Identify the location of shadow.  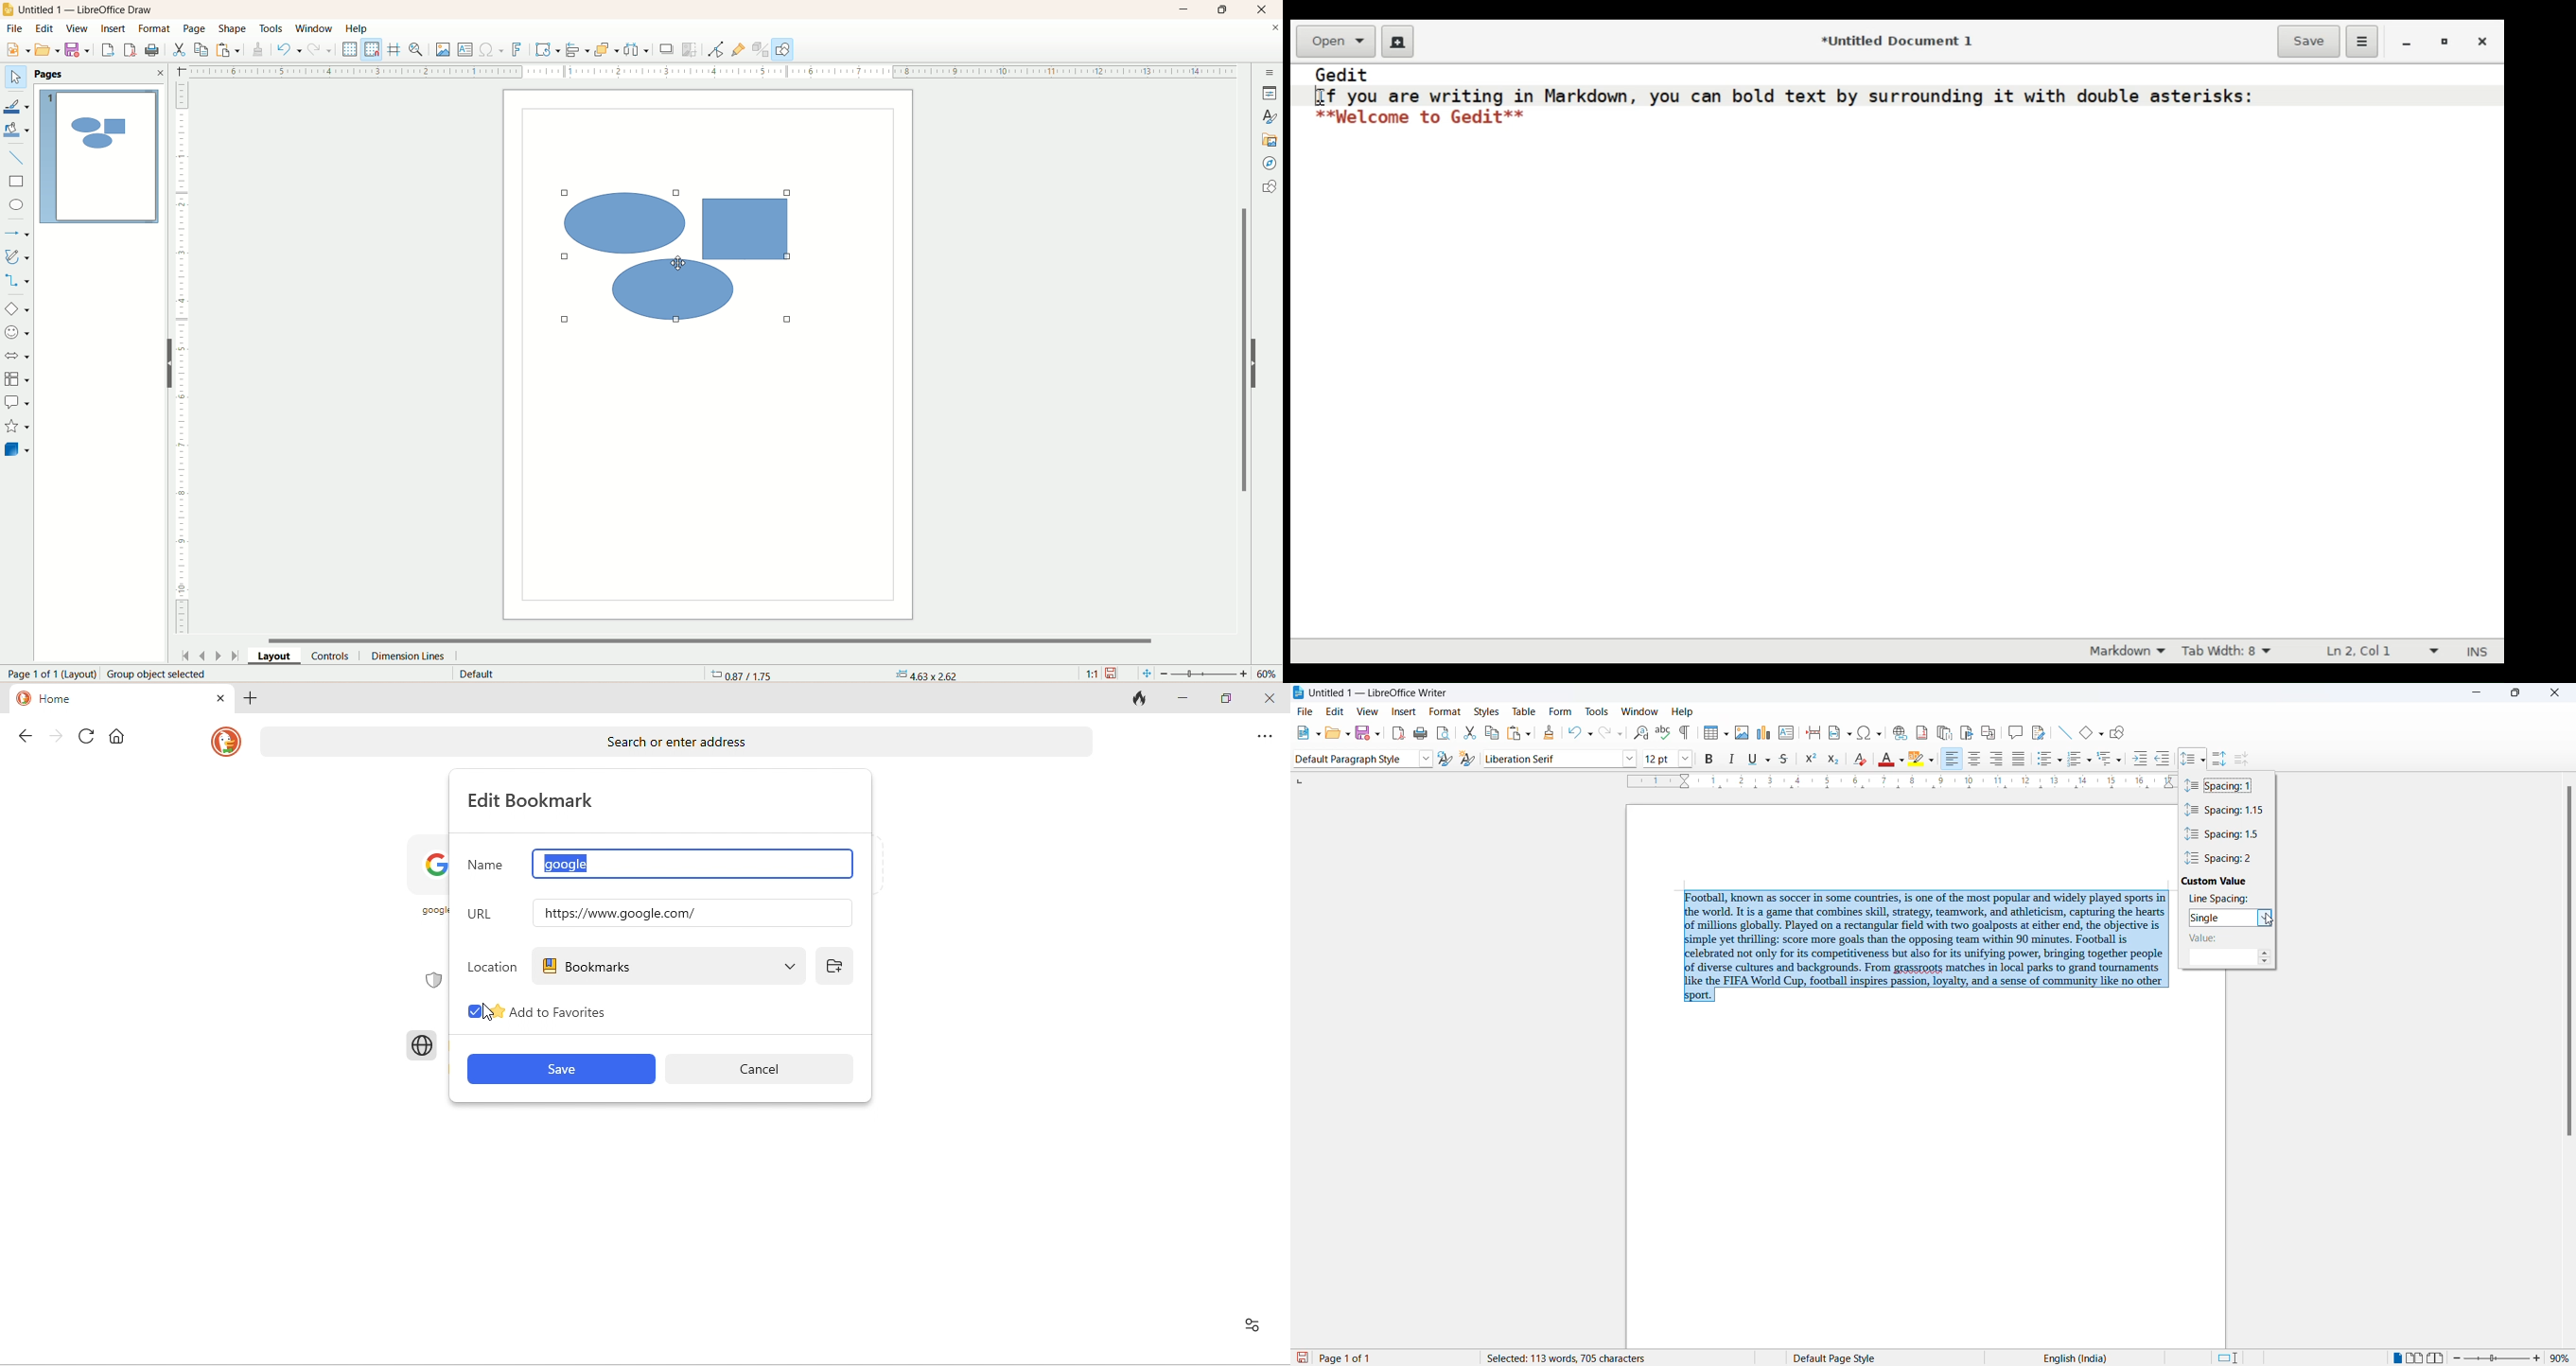
(668, 51).